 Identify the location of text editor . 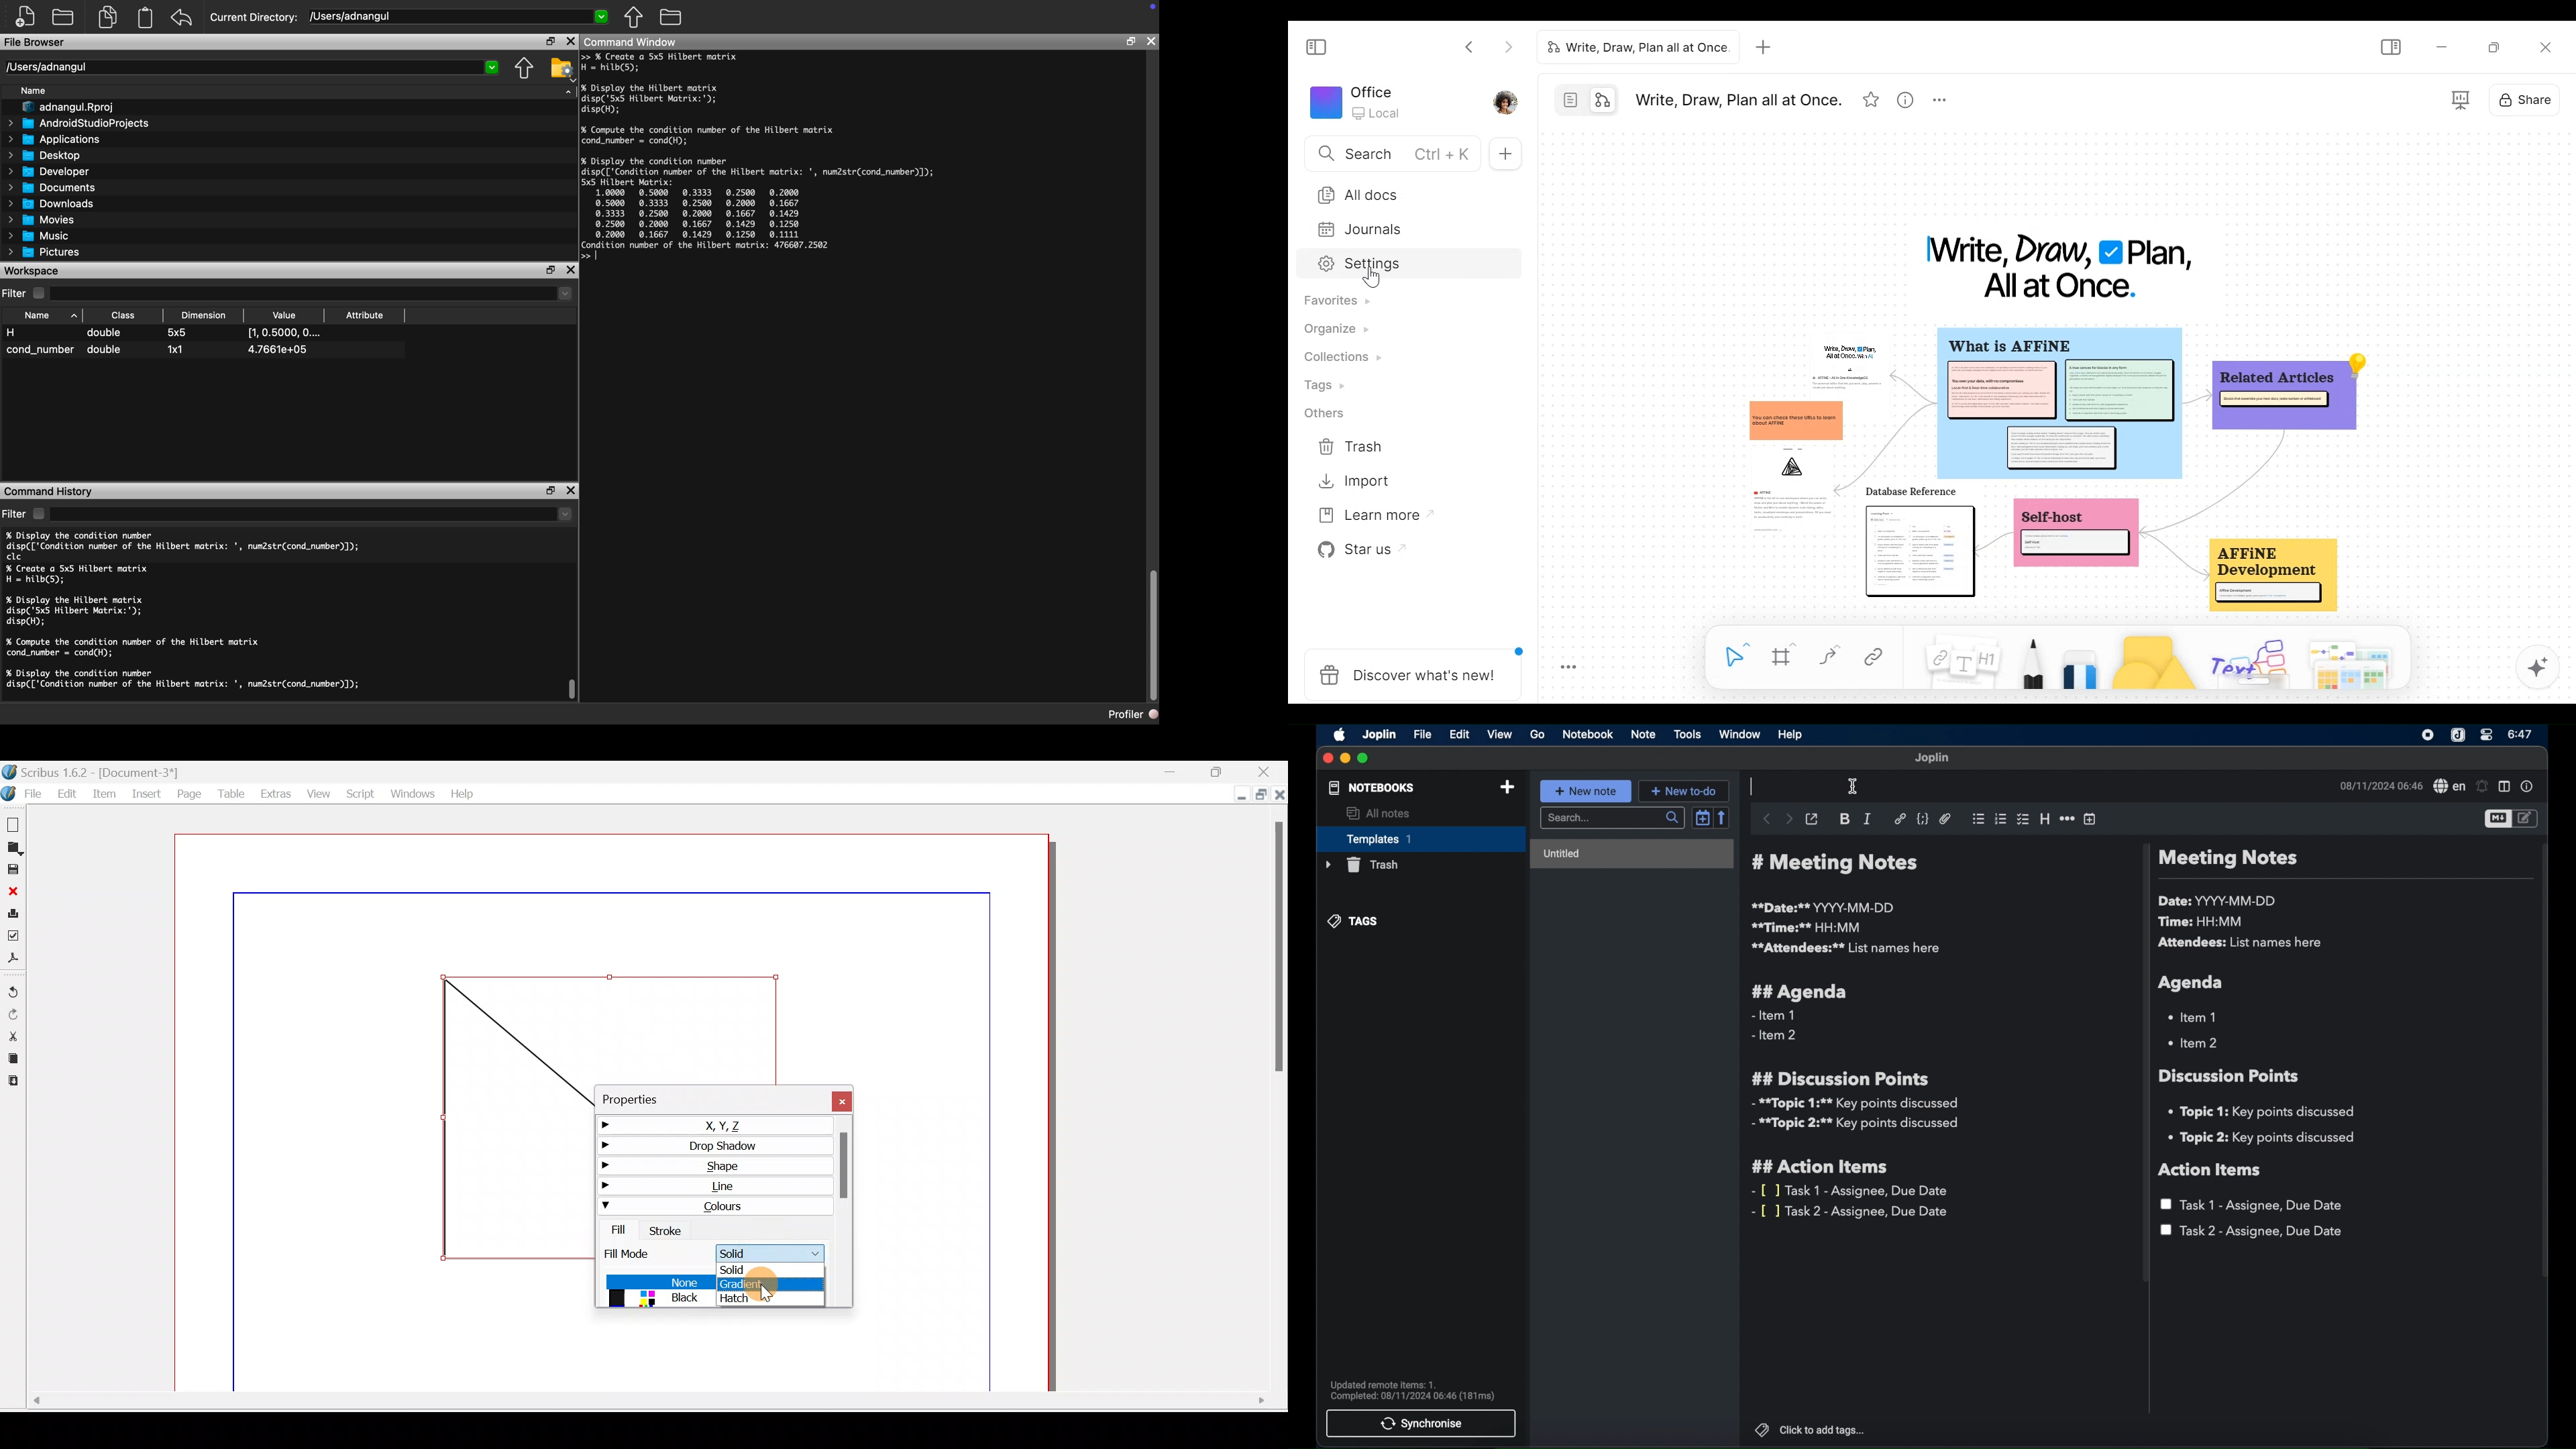
(1754, 785).